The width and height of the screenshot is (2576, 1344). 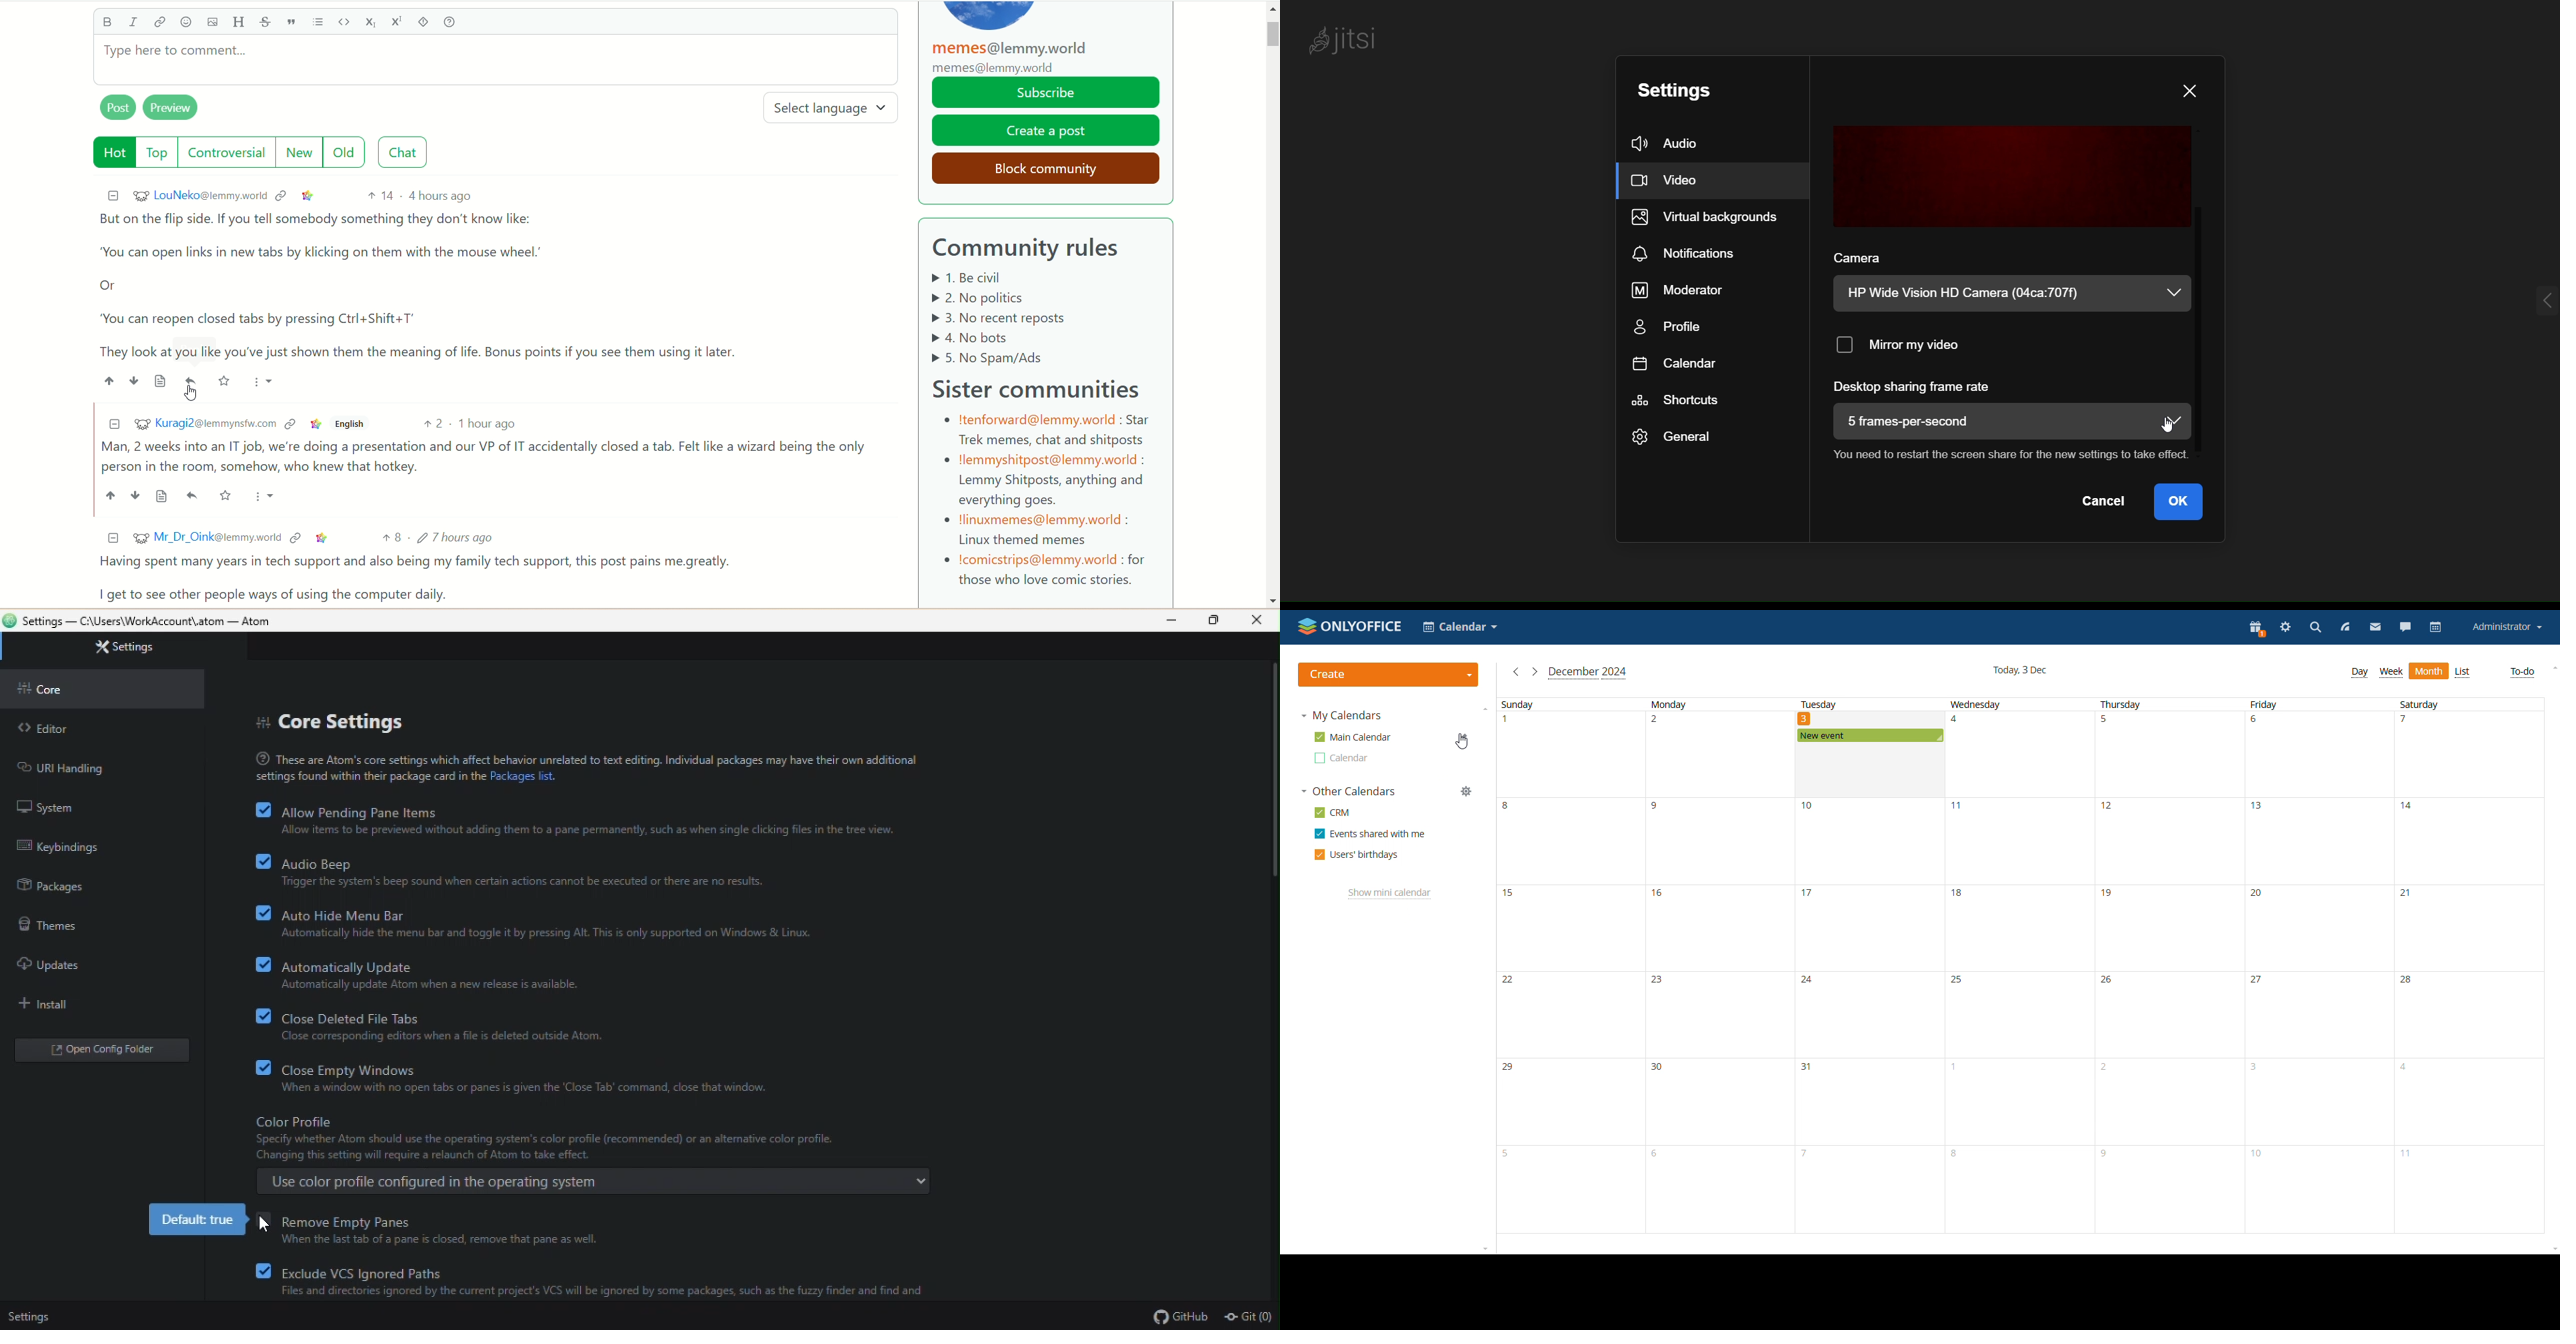 What do you see at coordinates (193, 397) in the screenshot?
I see `pointer` at bounding box center [193, 397].